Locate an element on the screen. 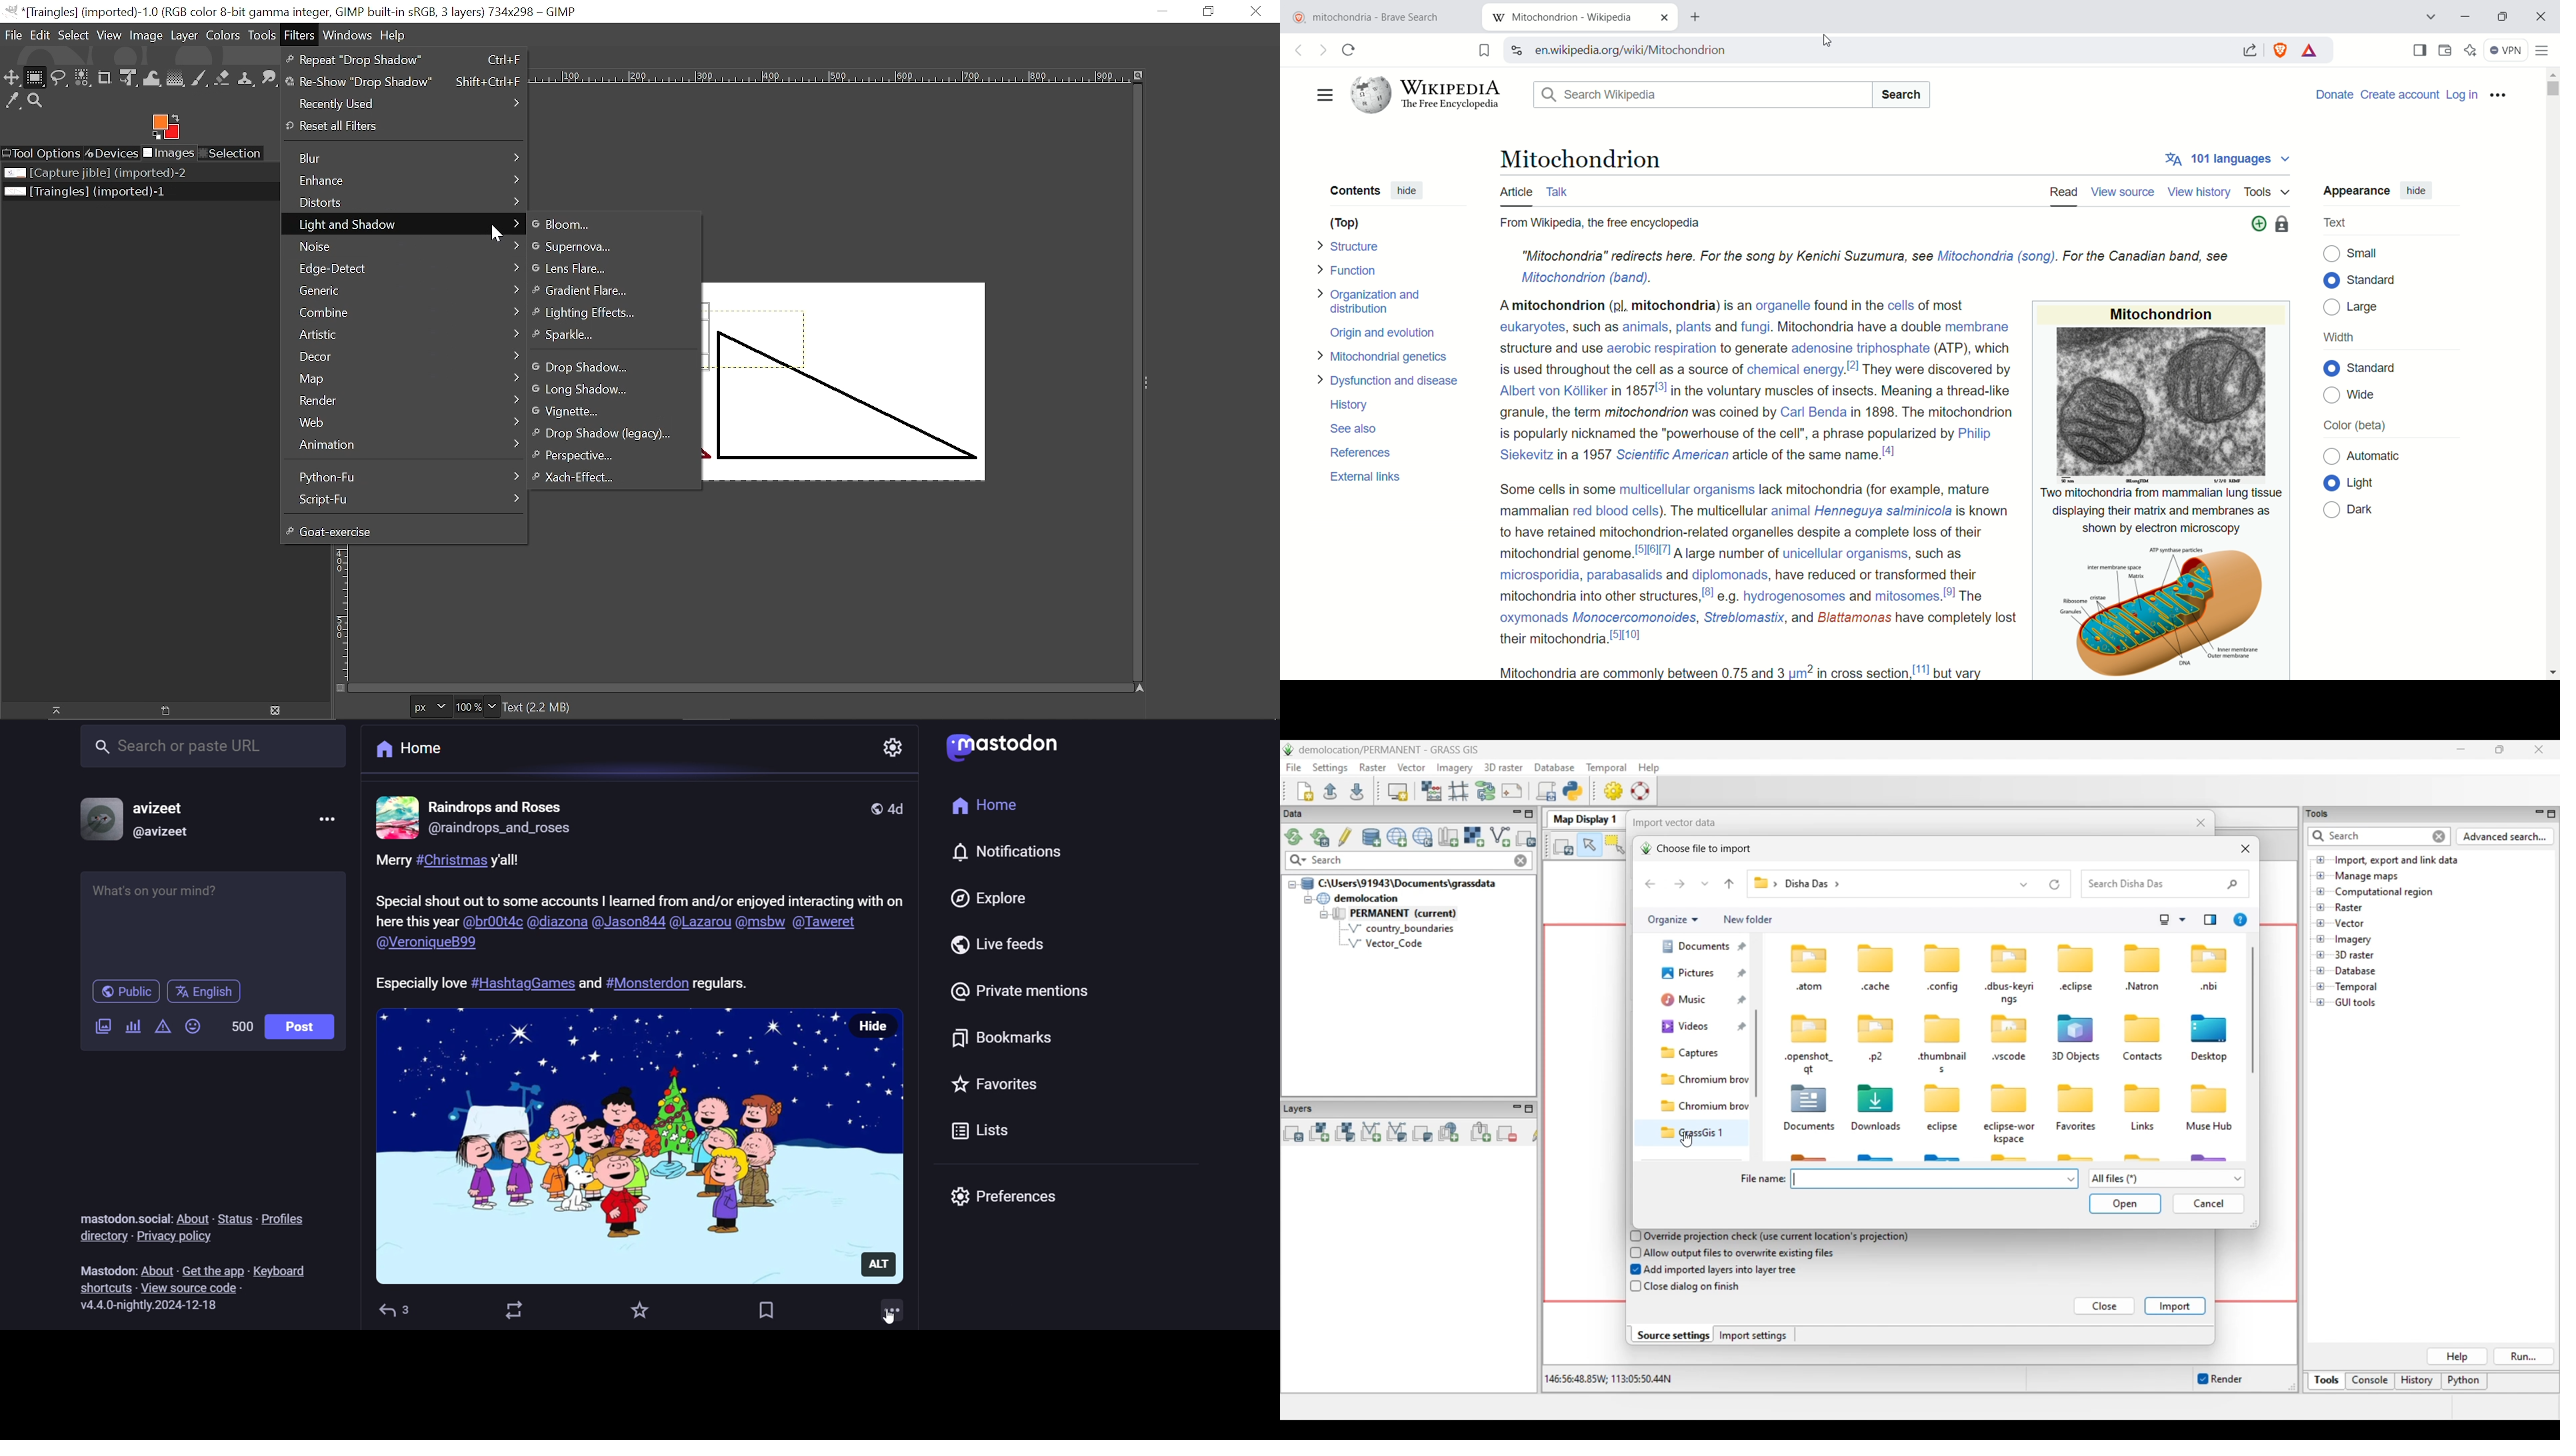 The image size is (2576, 1456). Combine is located at coordinates (408, 312).